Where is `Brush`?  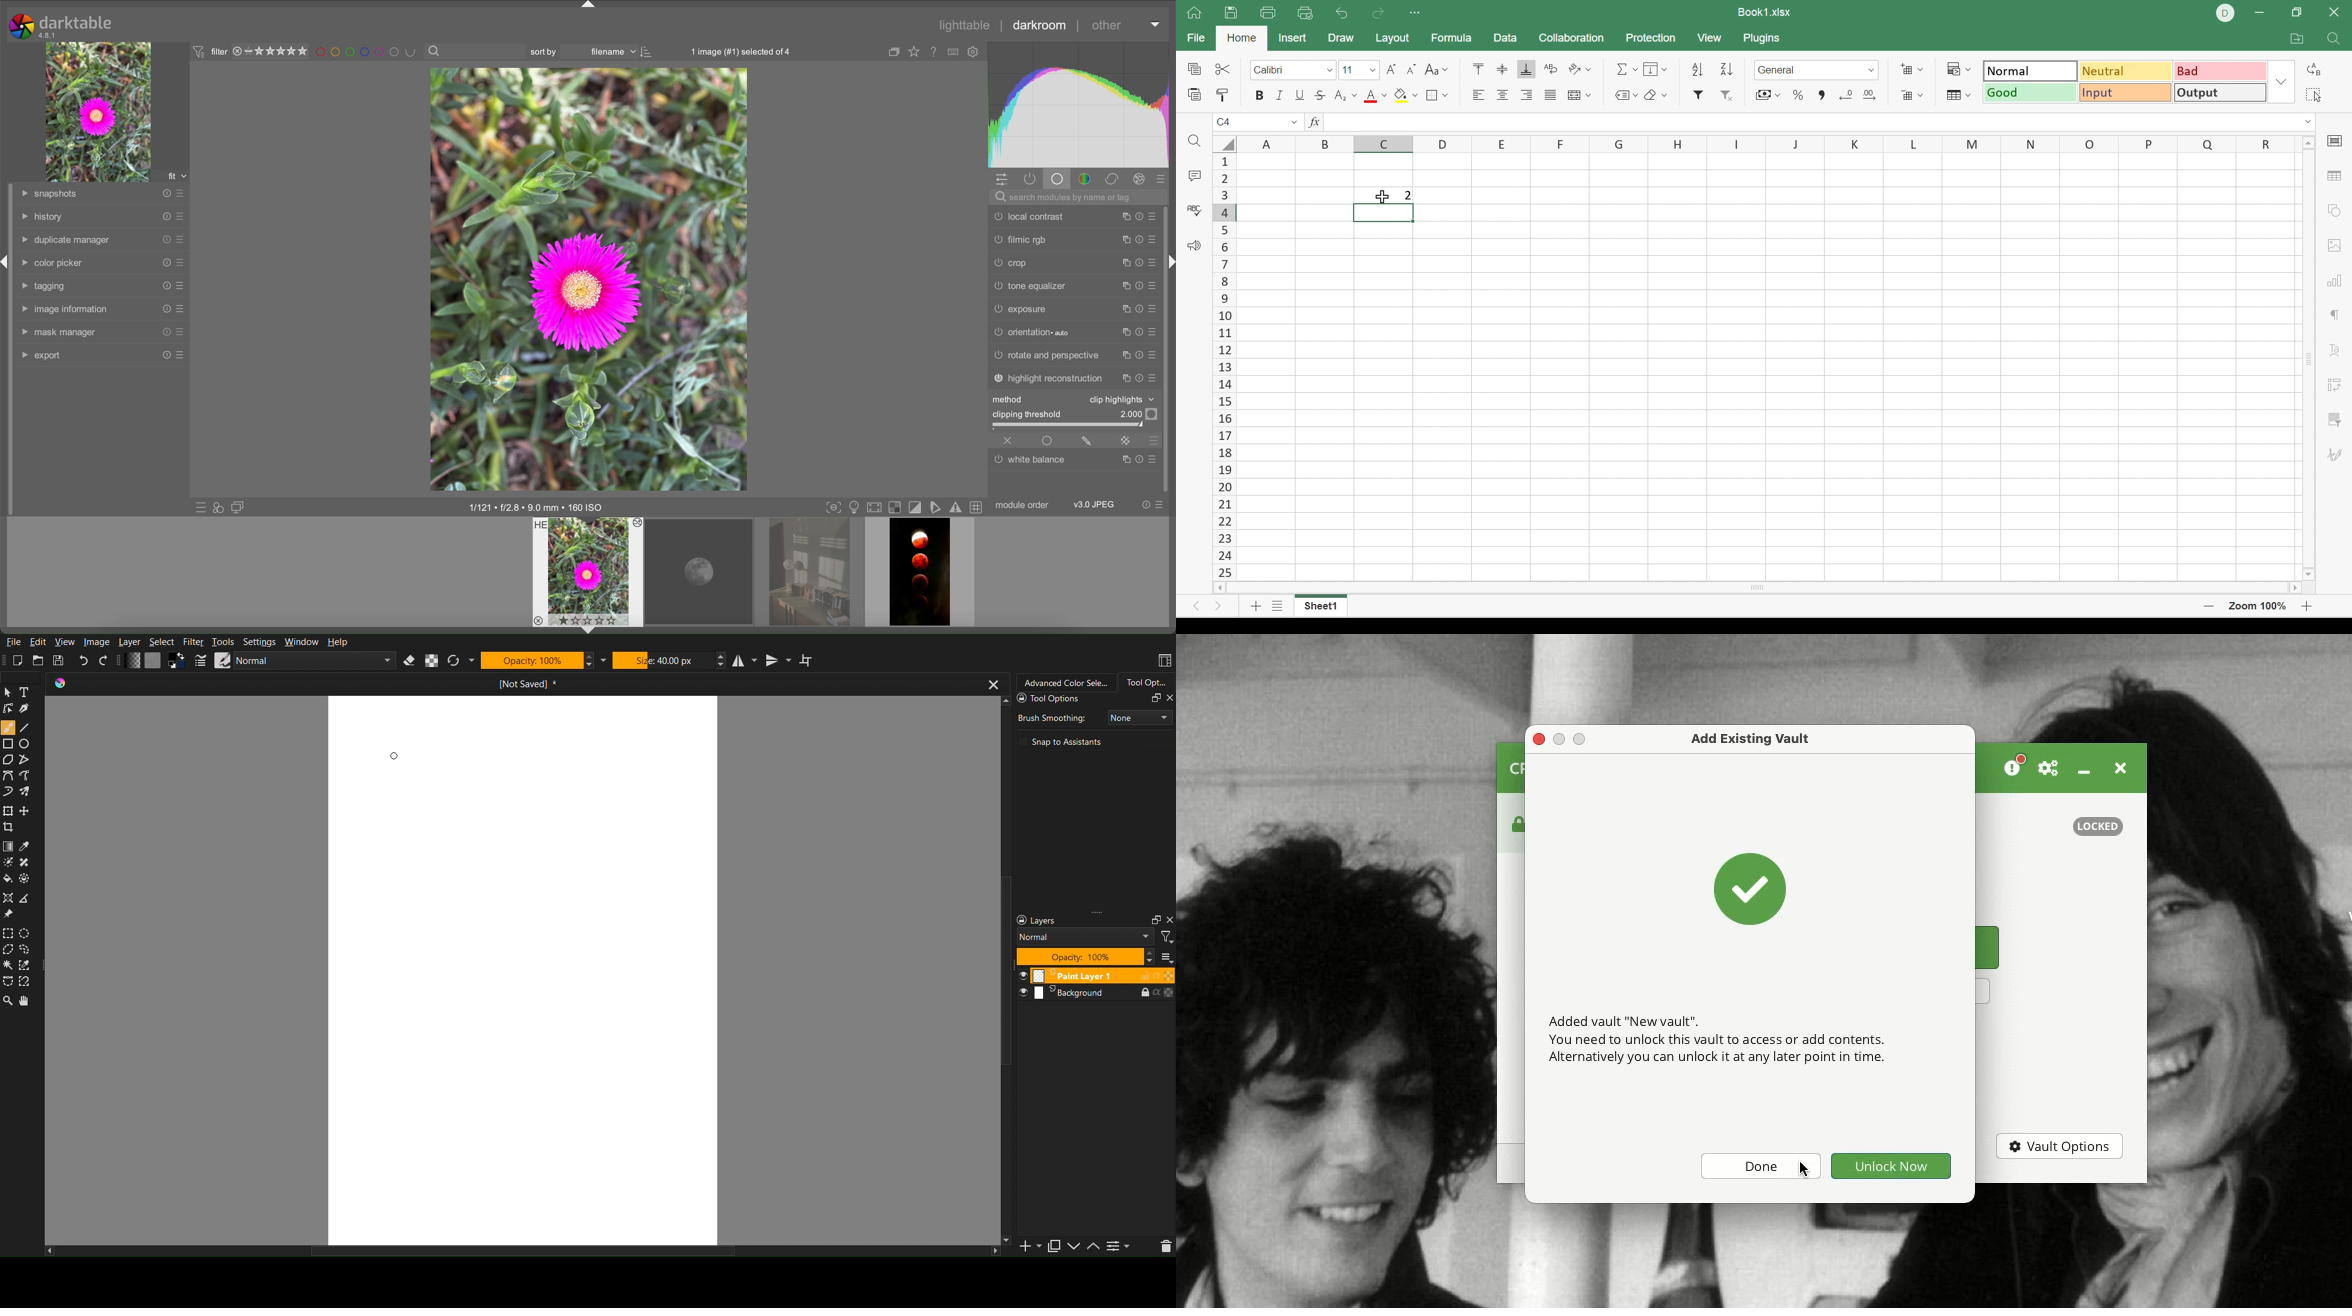 Brush is located at coordinates (7, 861).